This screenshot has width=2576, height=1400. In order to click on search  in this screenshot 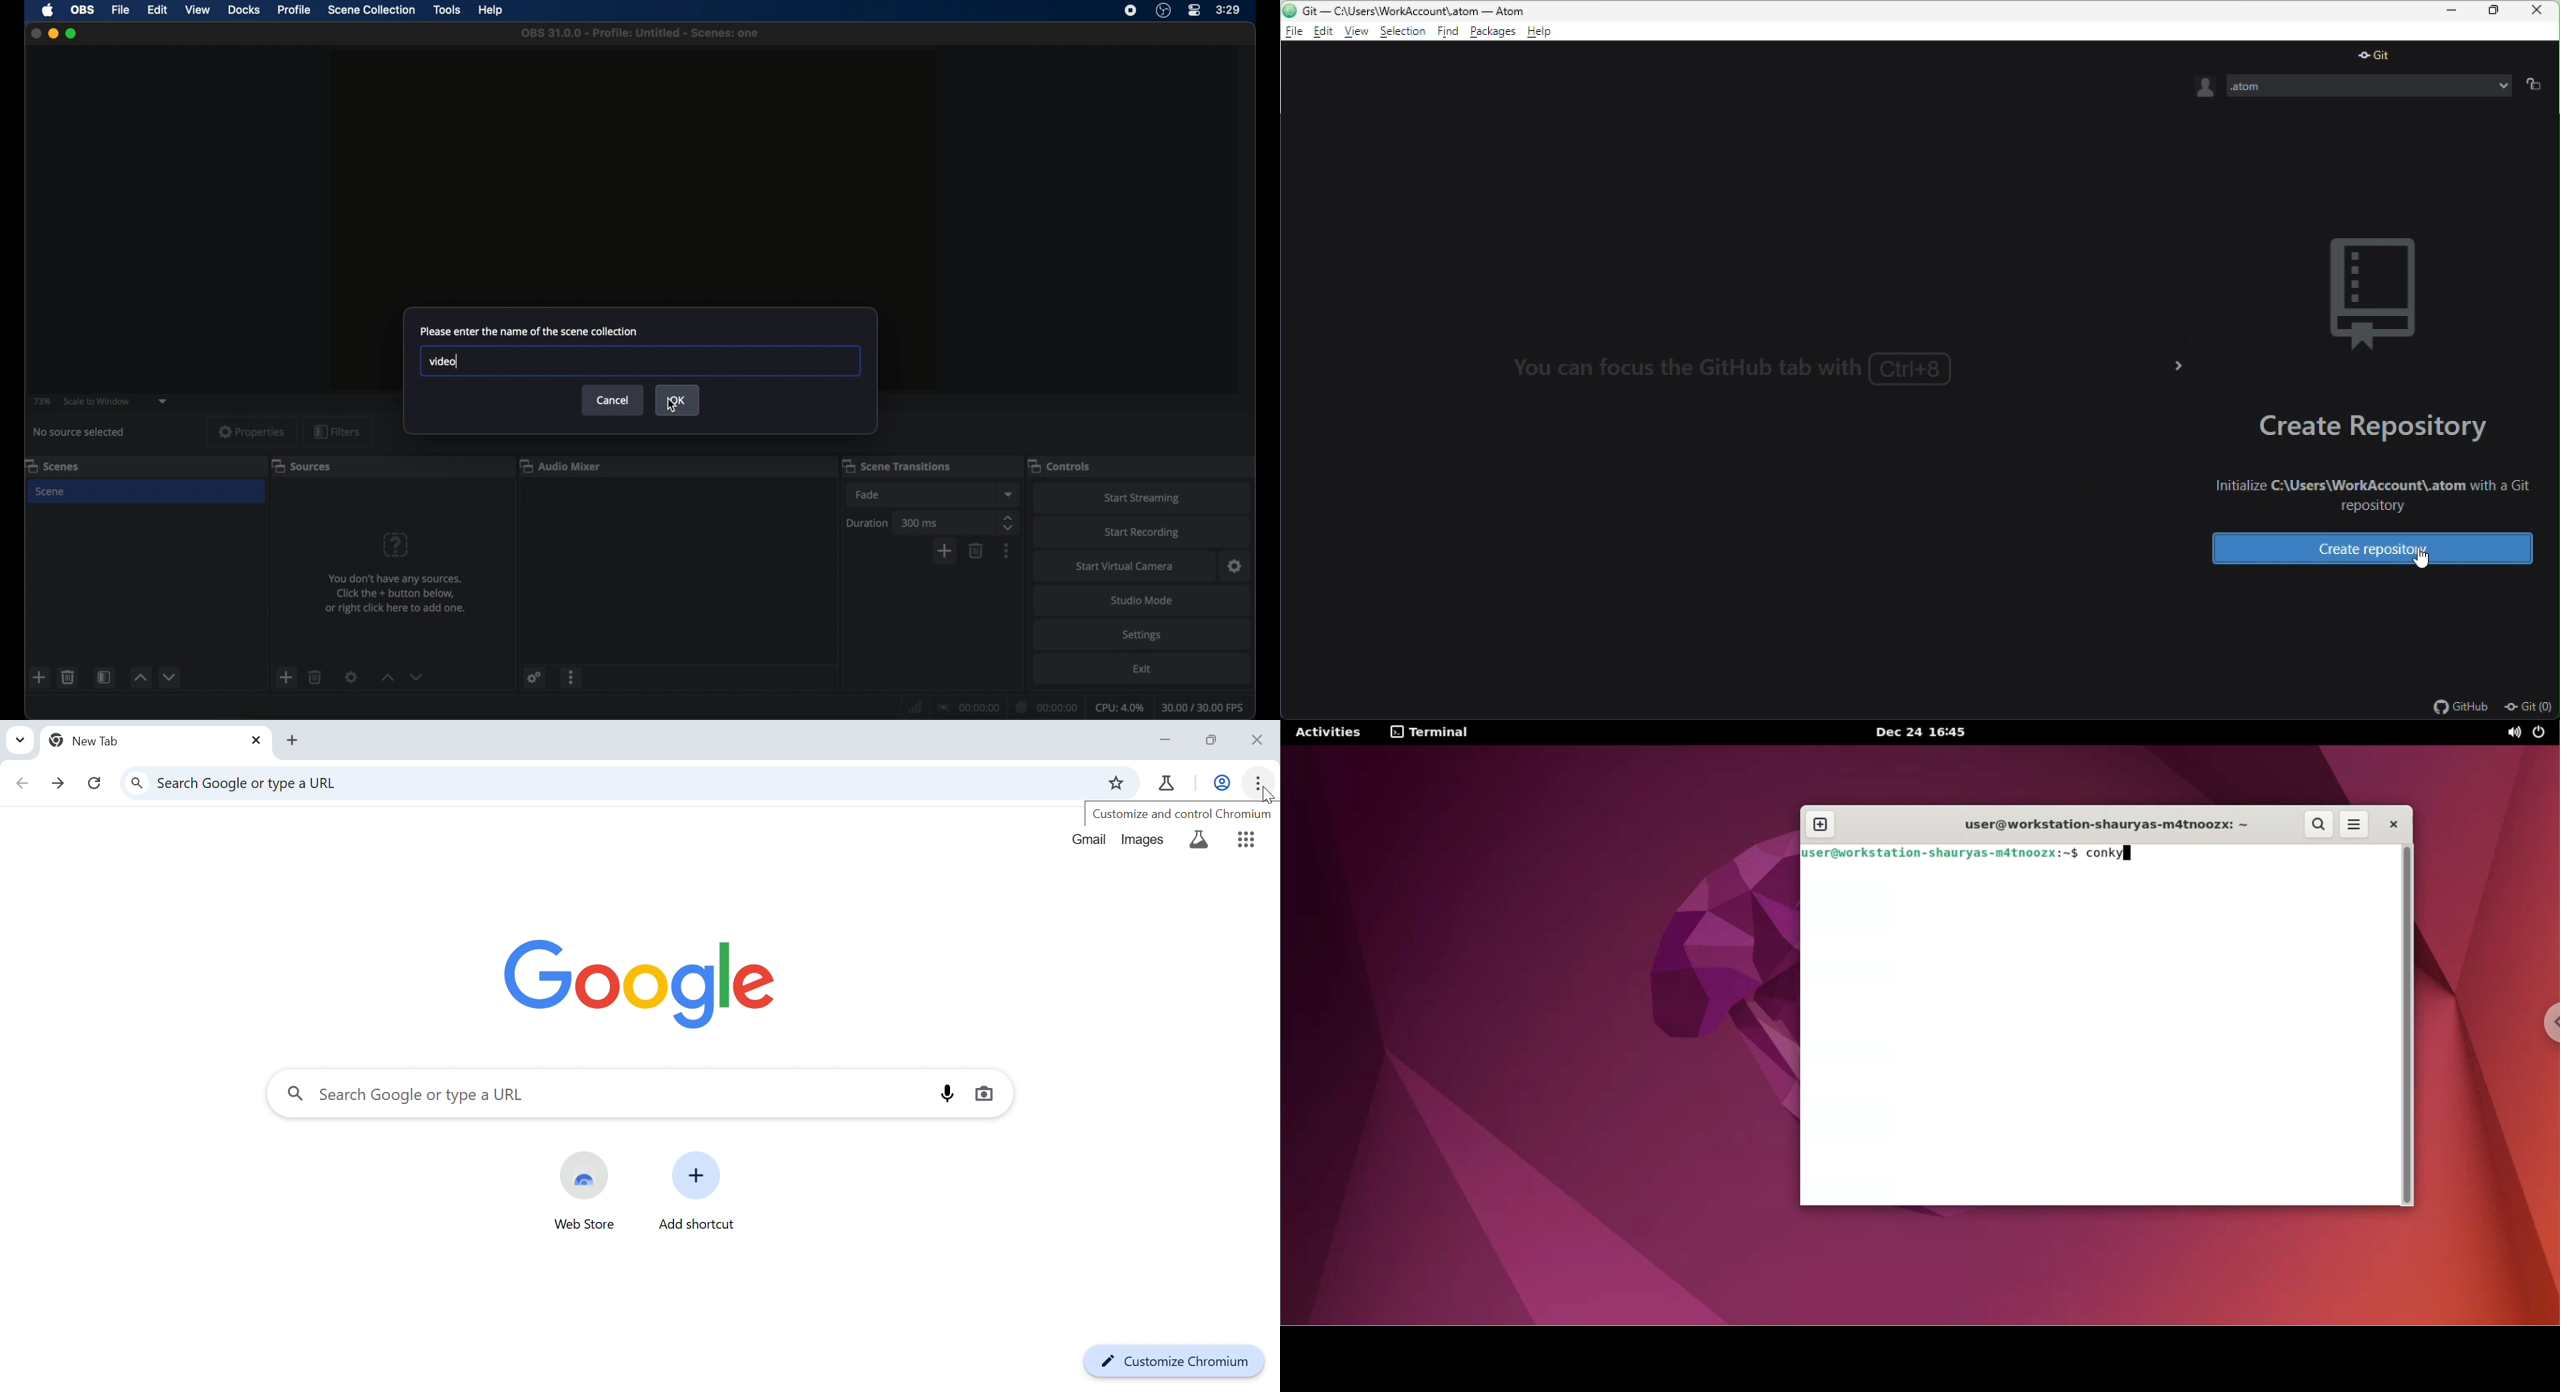, I will do `click(2321, 825)`.